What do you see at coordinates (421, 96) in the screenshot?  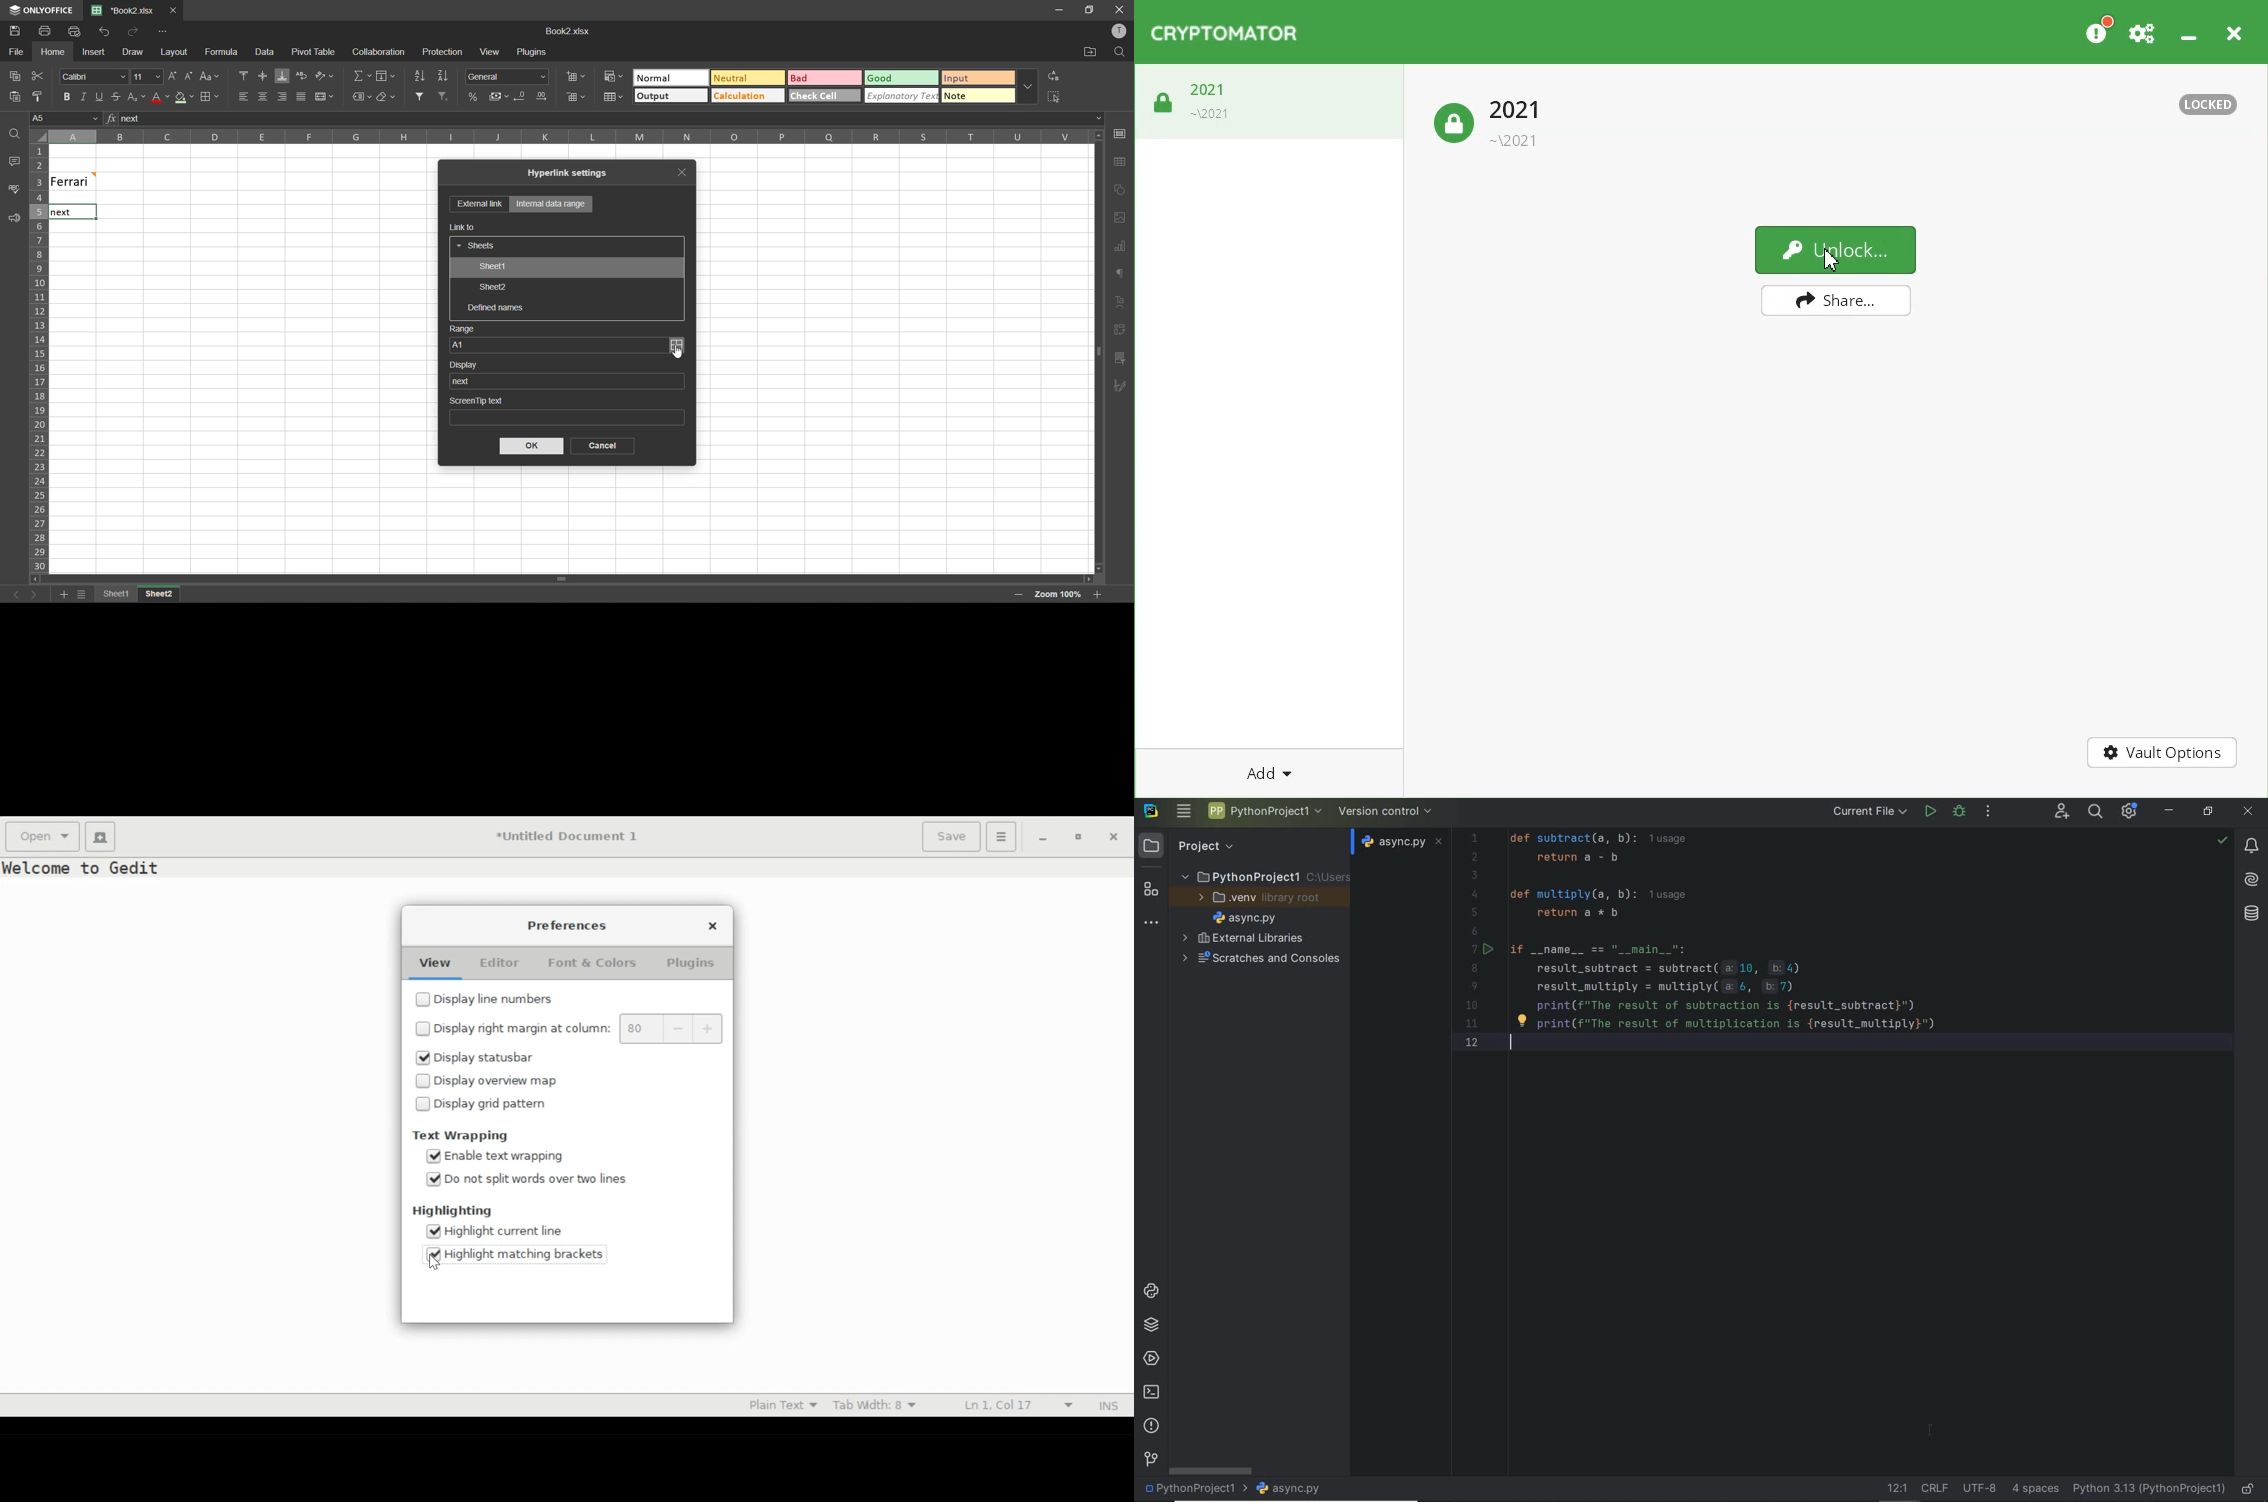 I see `filter` at bounding box center [421, 96].